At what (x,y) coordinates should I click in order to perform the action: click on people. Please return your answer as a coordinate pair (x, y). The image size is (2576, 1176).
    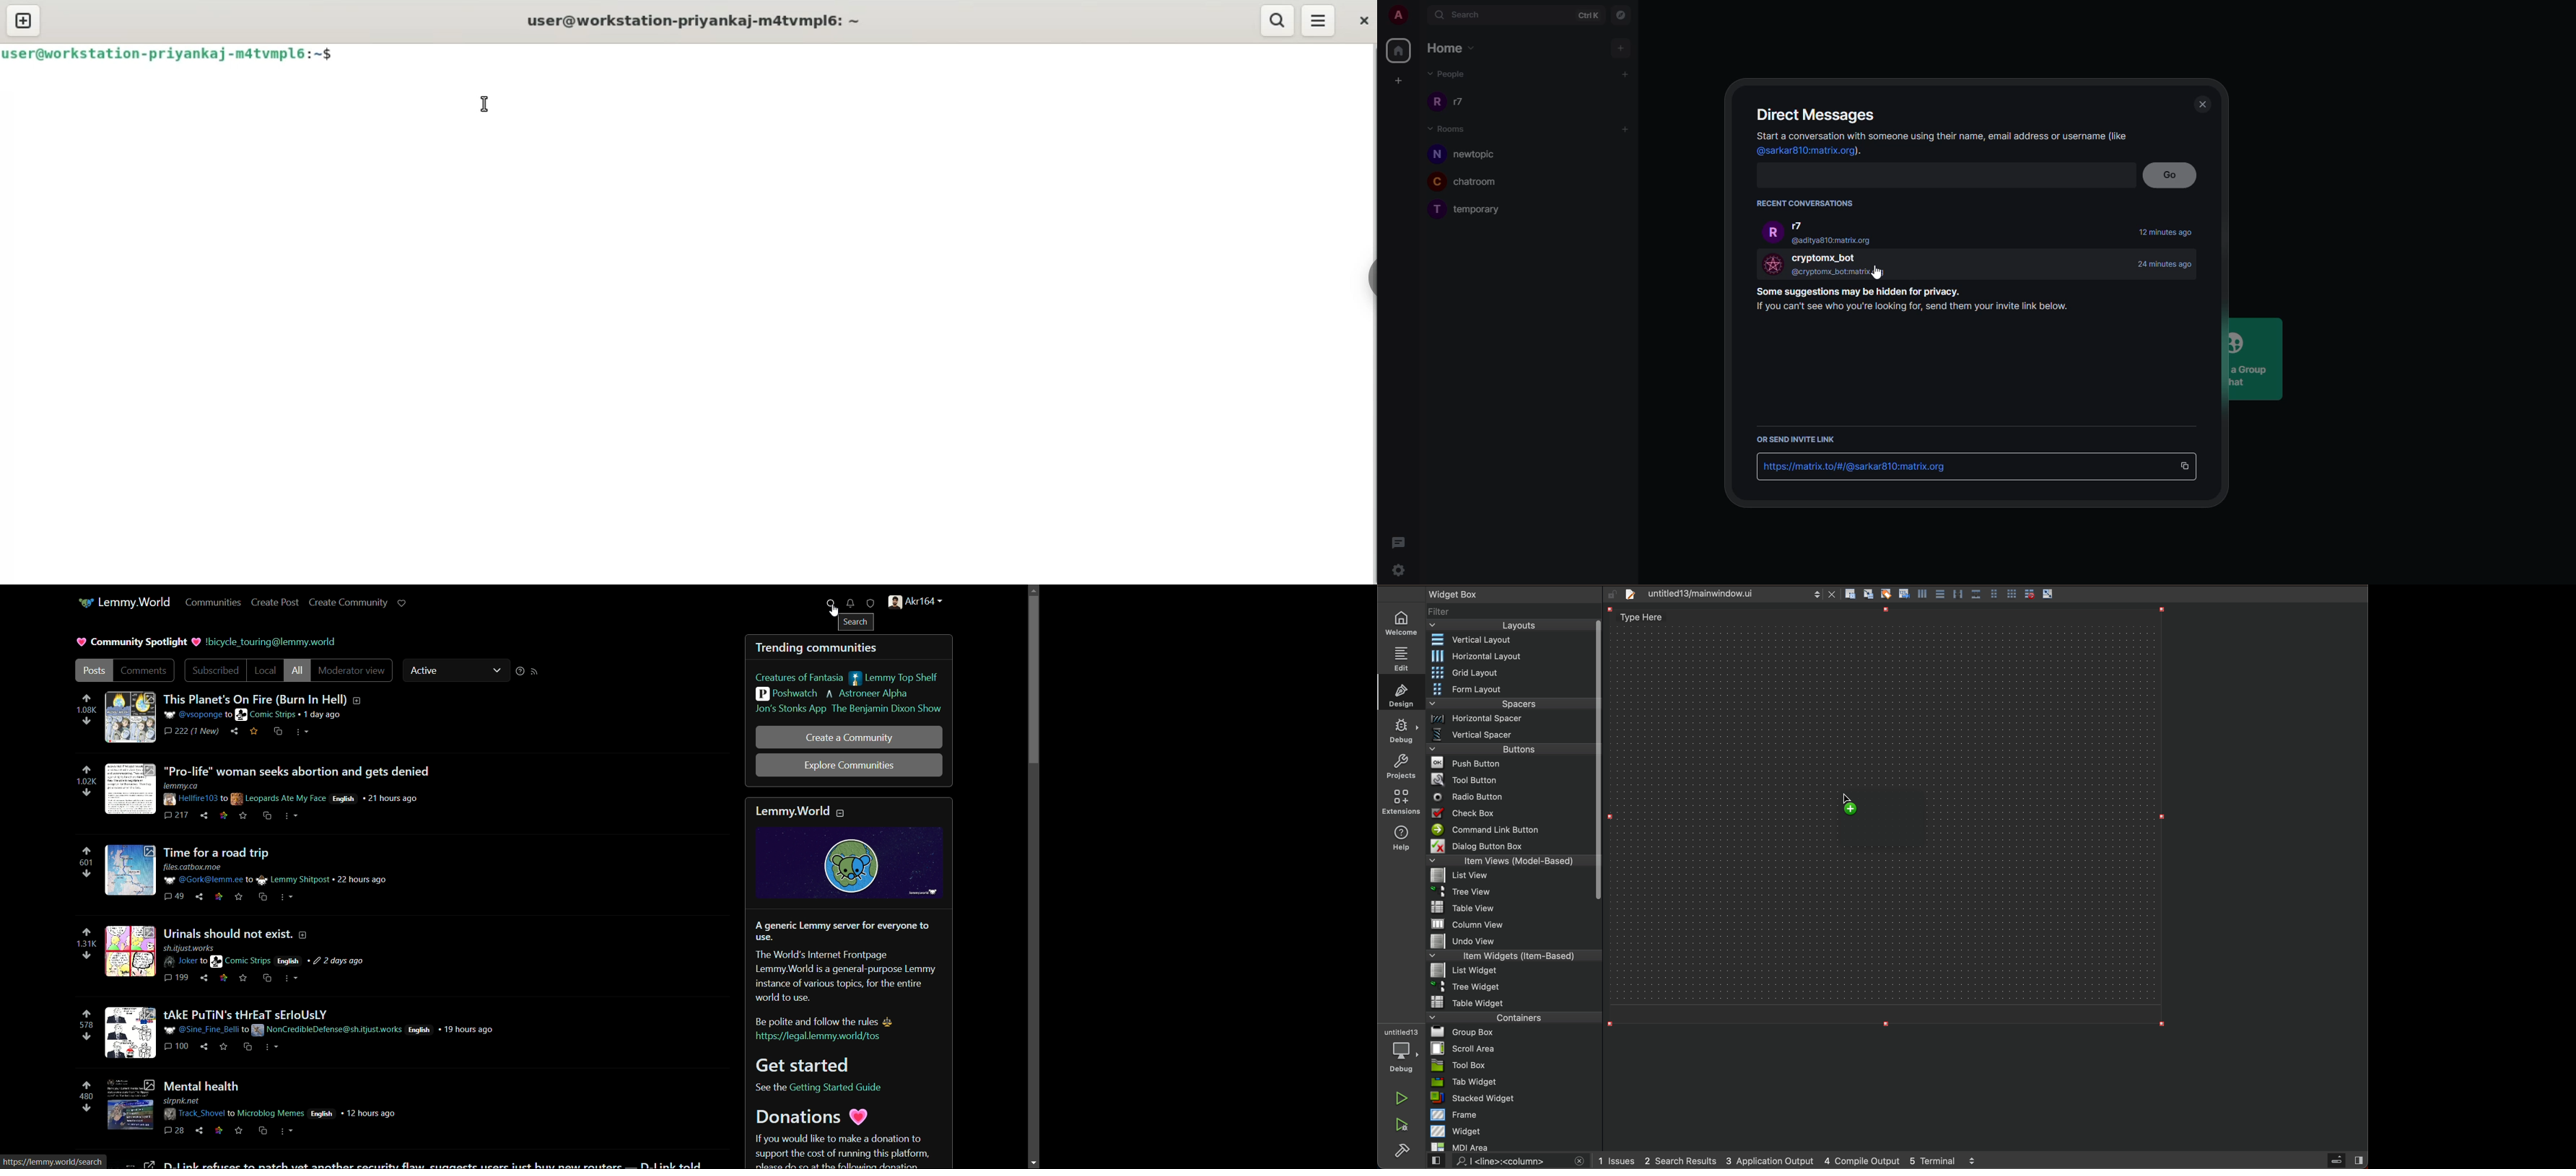
    Looking at the image, I should click on (1450, 75).